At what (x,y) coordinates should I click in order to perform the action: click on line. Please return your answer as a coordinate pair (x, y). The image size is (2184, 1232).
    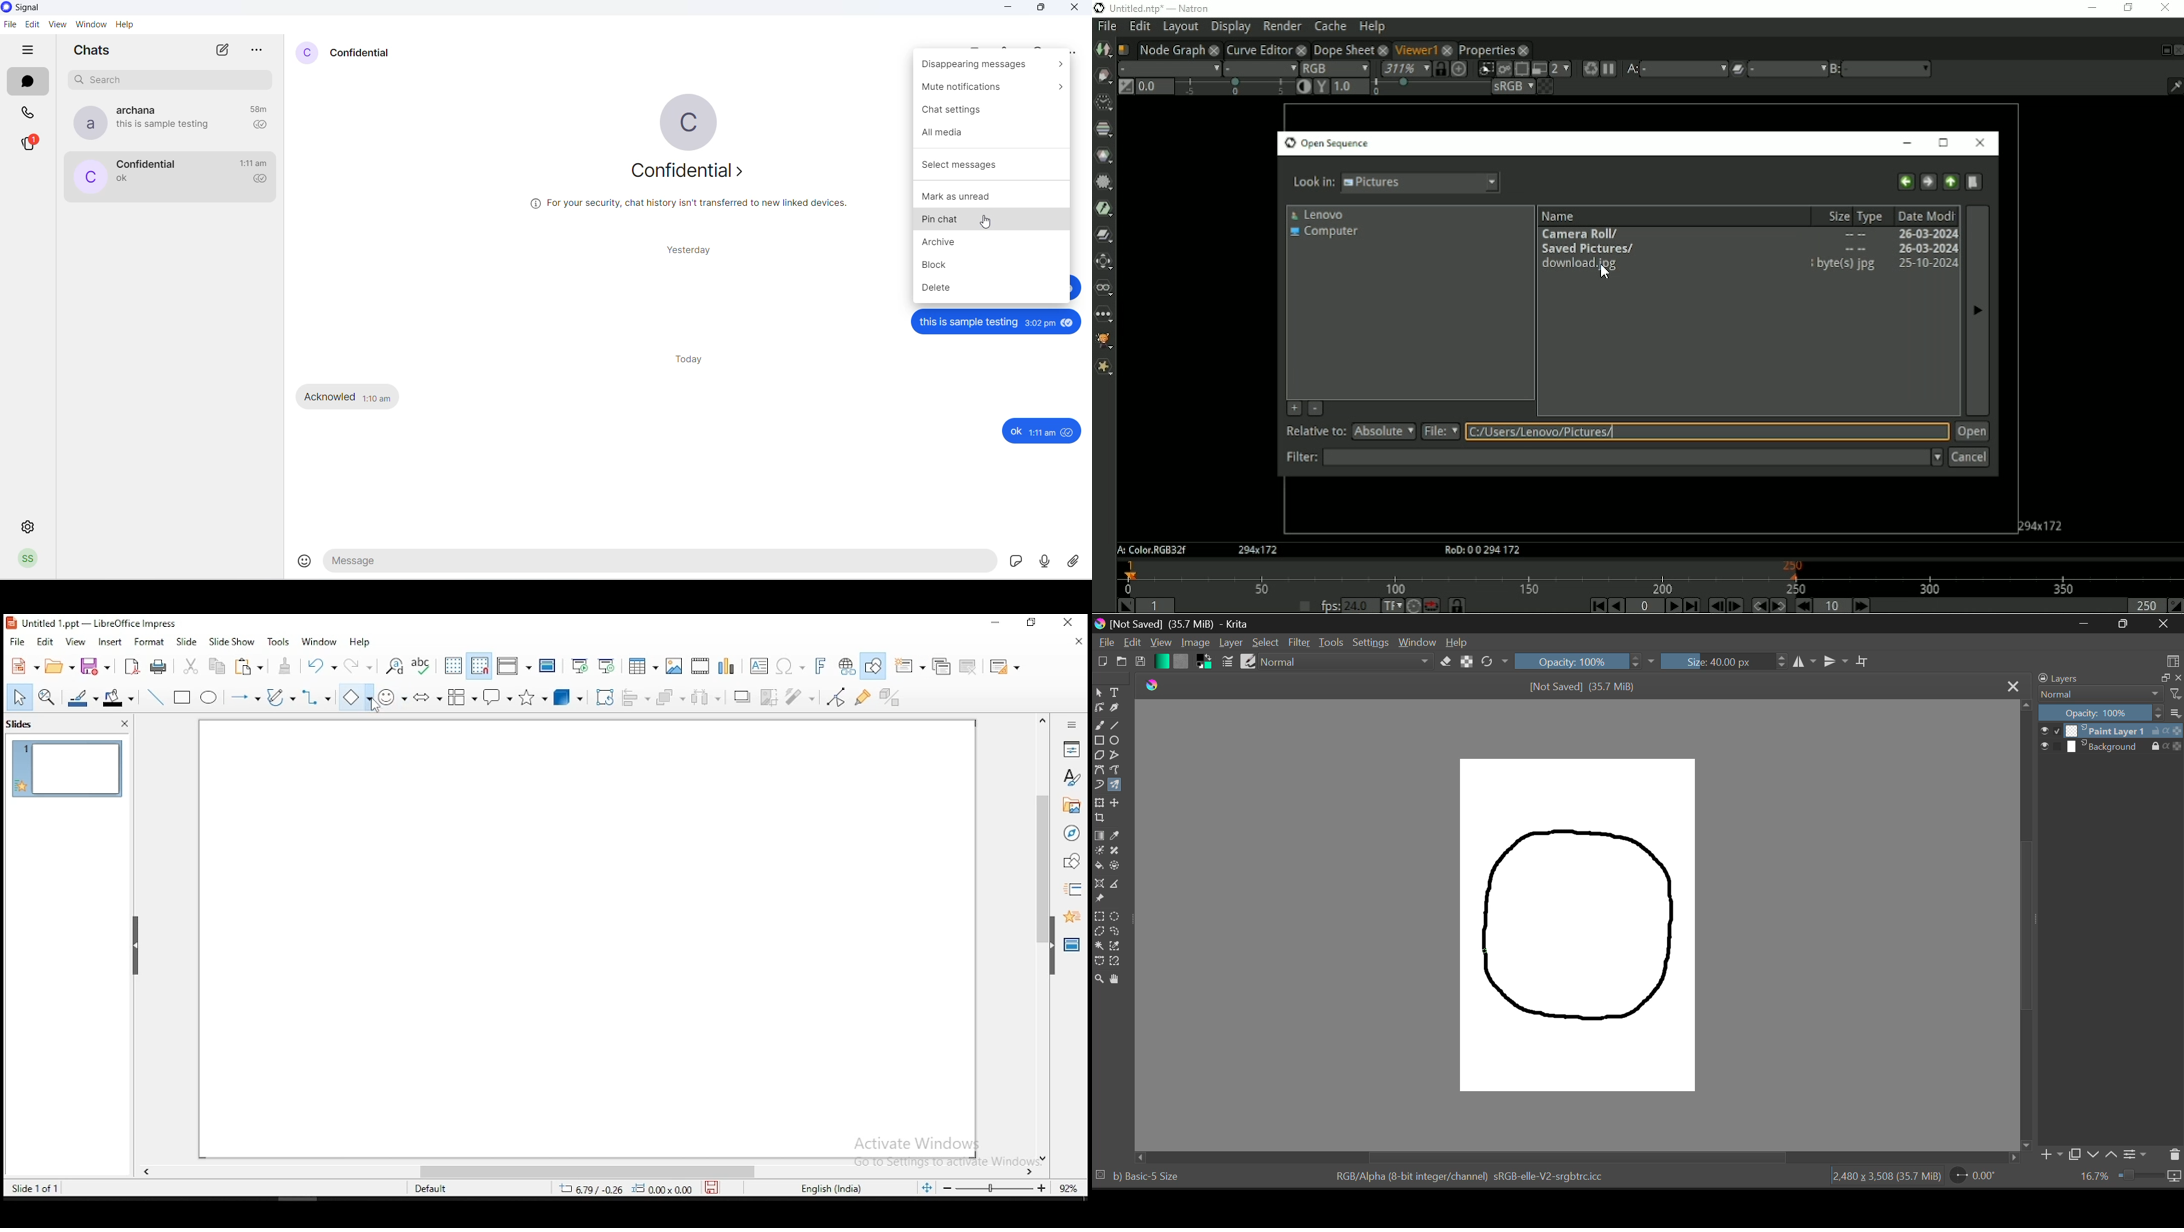
    Looking at the image, I should click on (158, 696).